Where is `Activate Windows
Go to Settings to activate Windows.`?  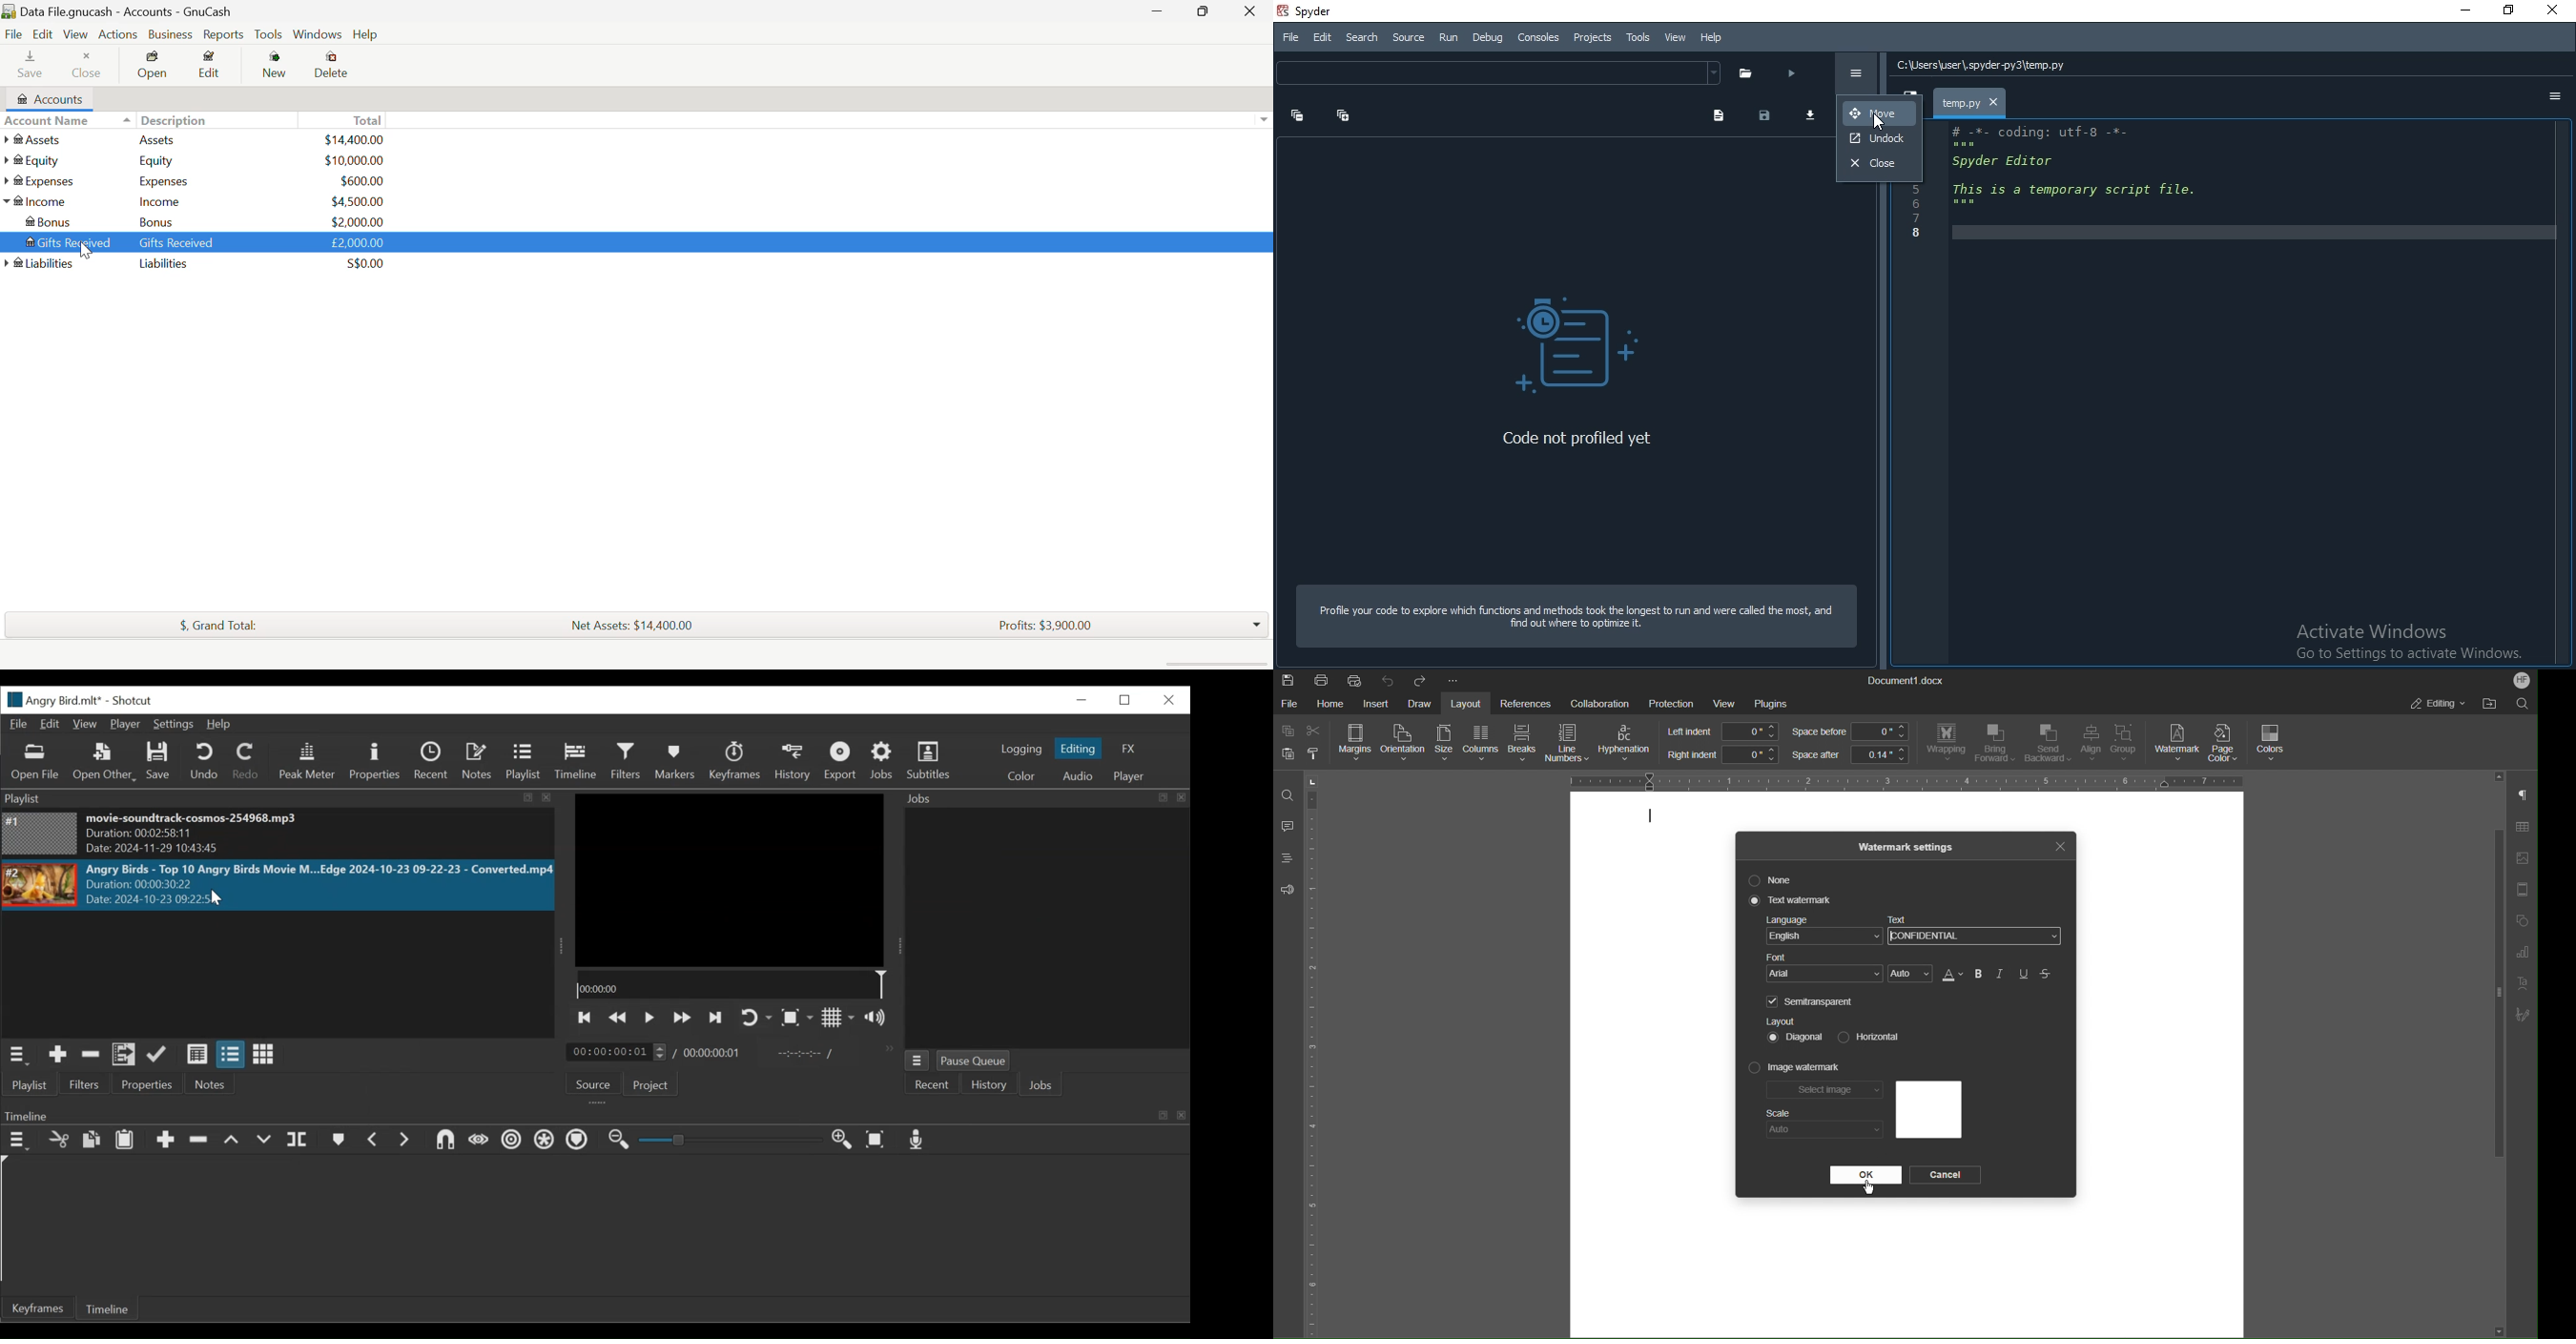 Activate Windows
Go to Settings to activate Windows. is located at coordinates (2401, 642).